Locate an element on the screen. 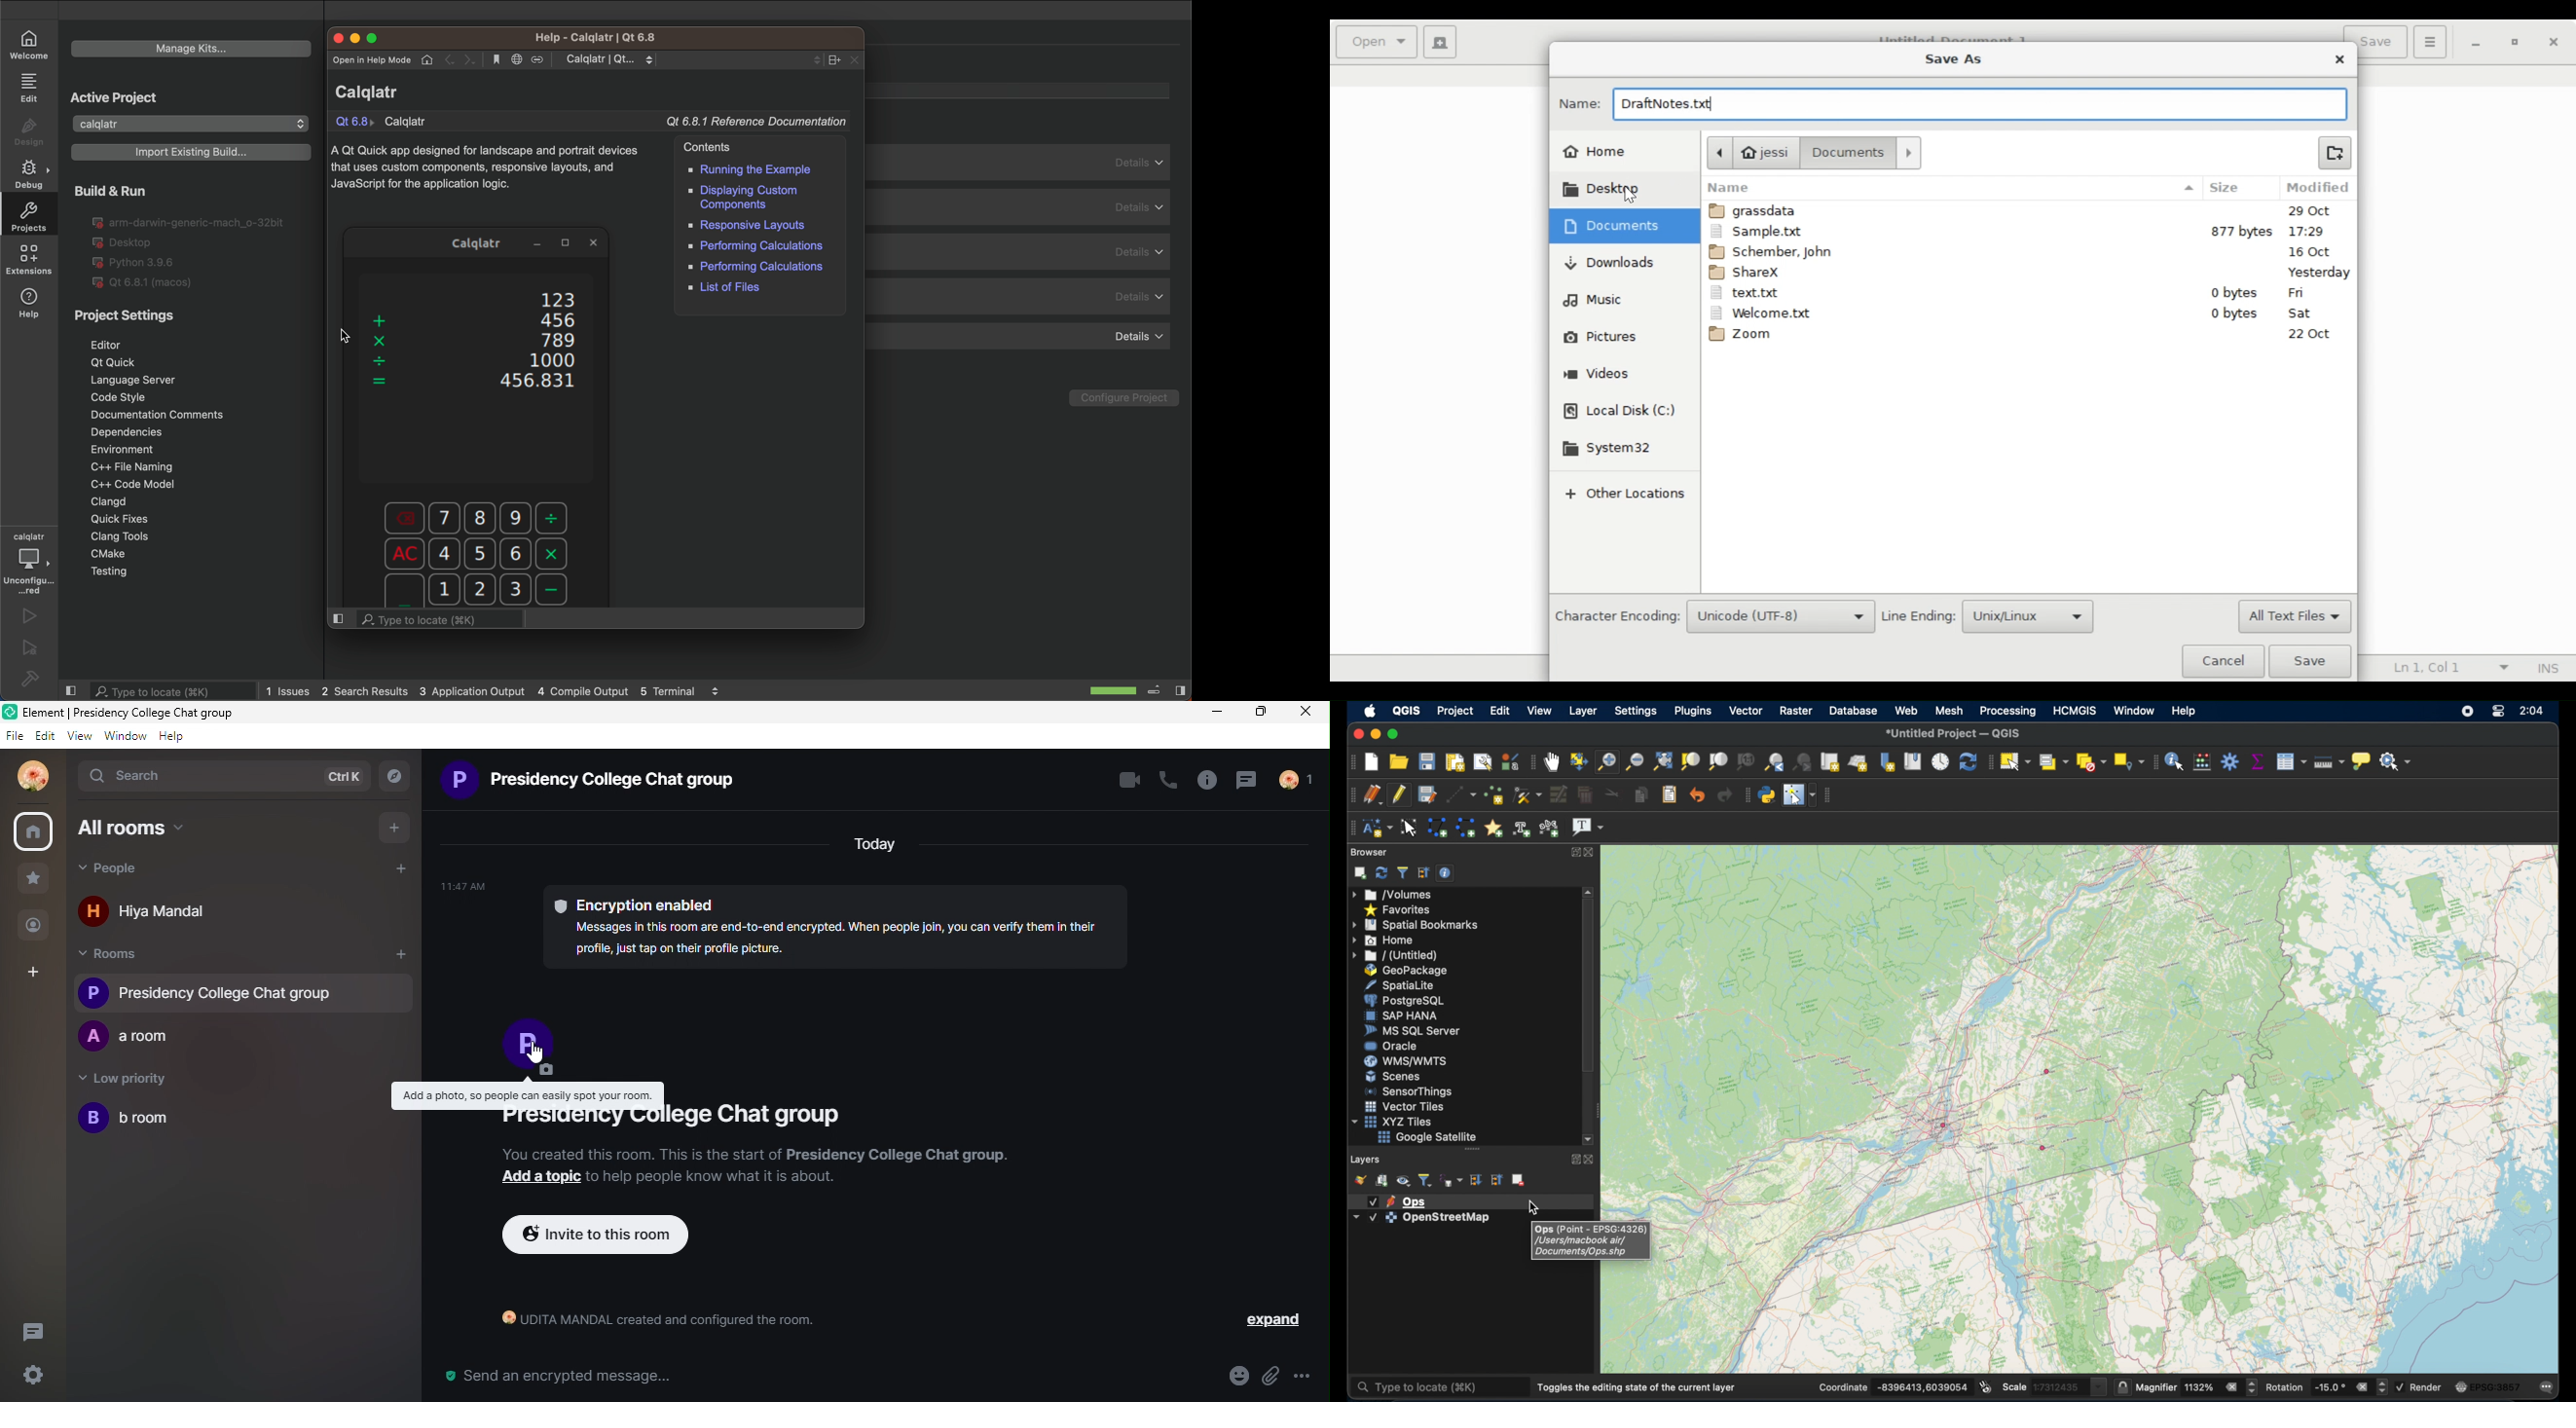 This screenshot has width=2576, height=1428. database is located at coordinates (1854, 711).